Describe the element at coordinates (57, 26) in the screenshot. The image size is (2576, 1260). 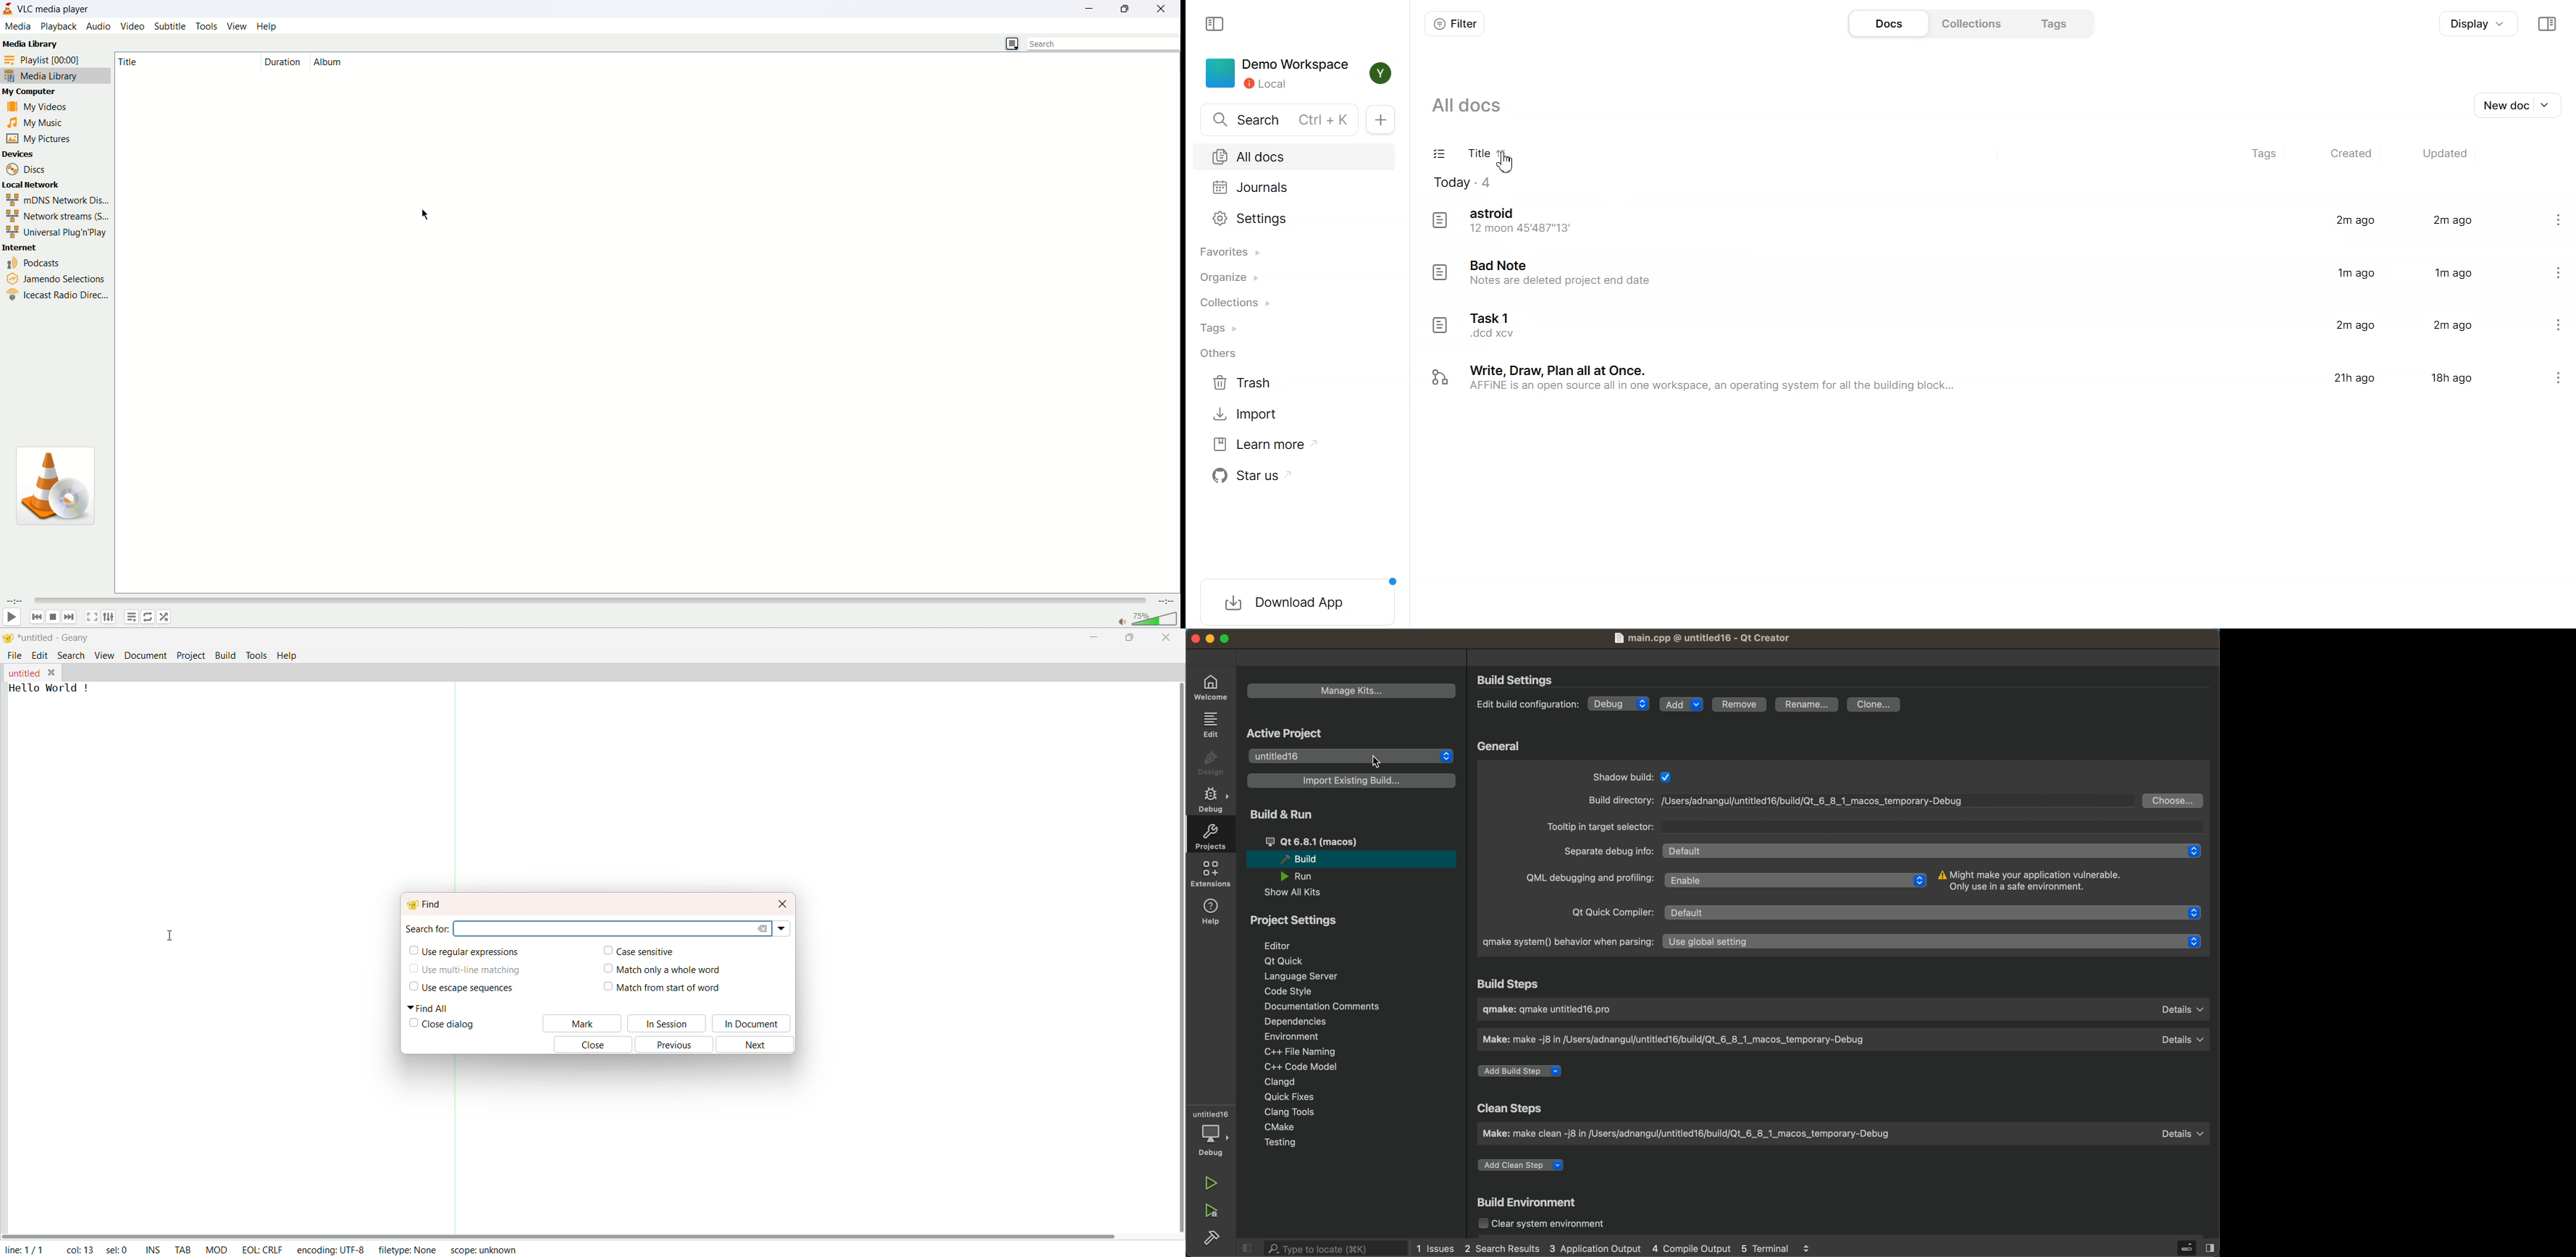
I see `playback` at that location.